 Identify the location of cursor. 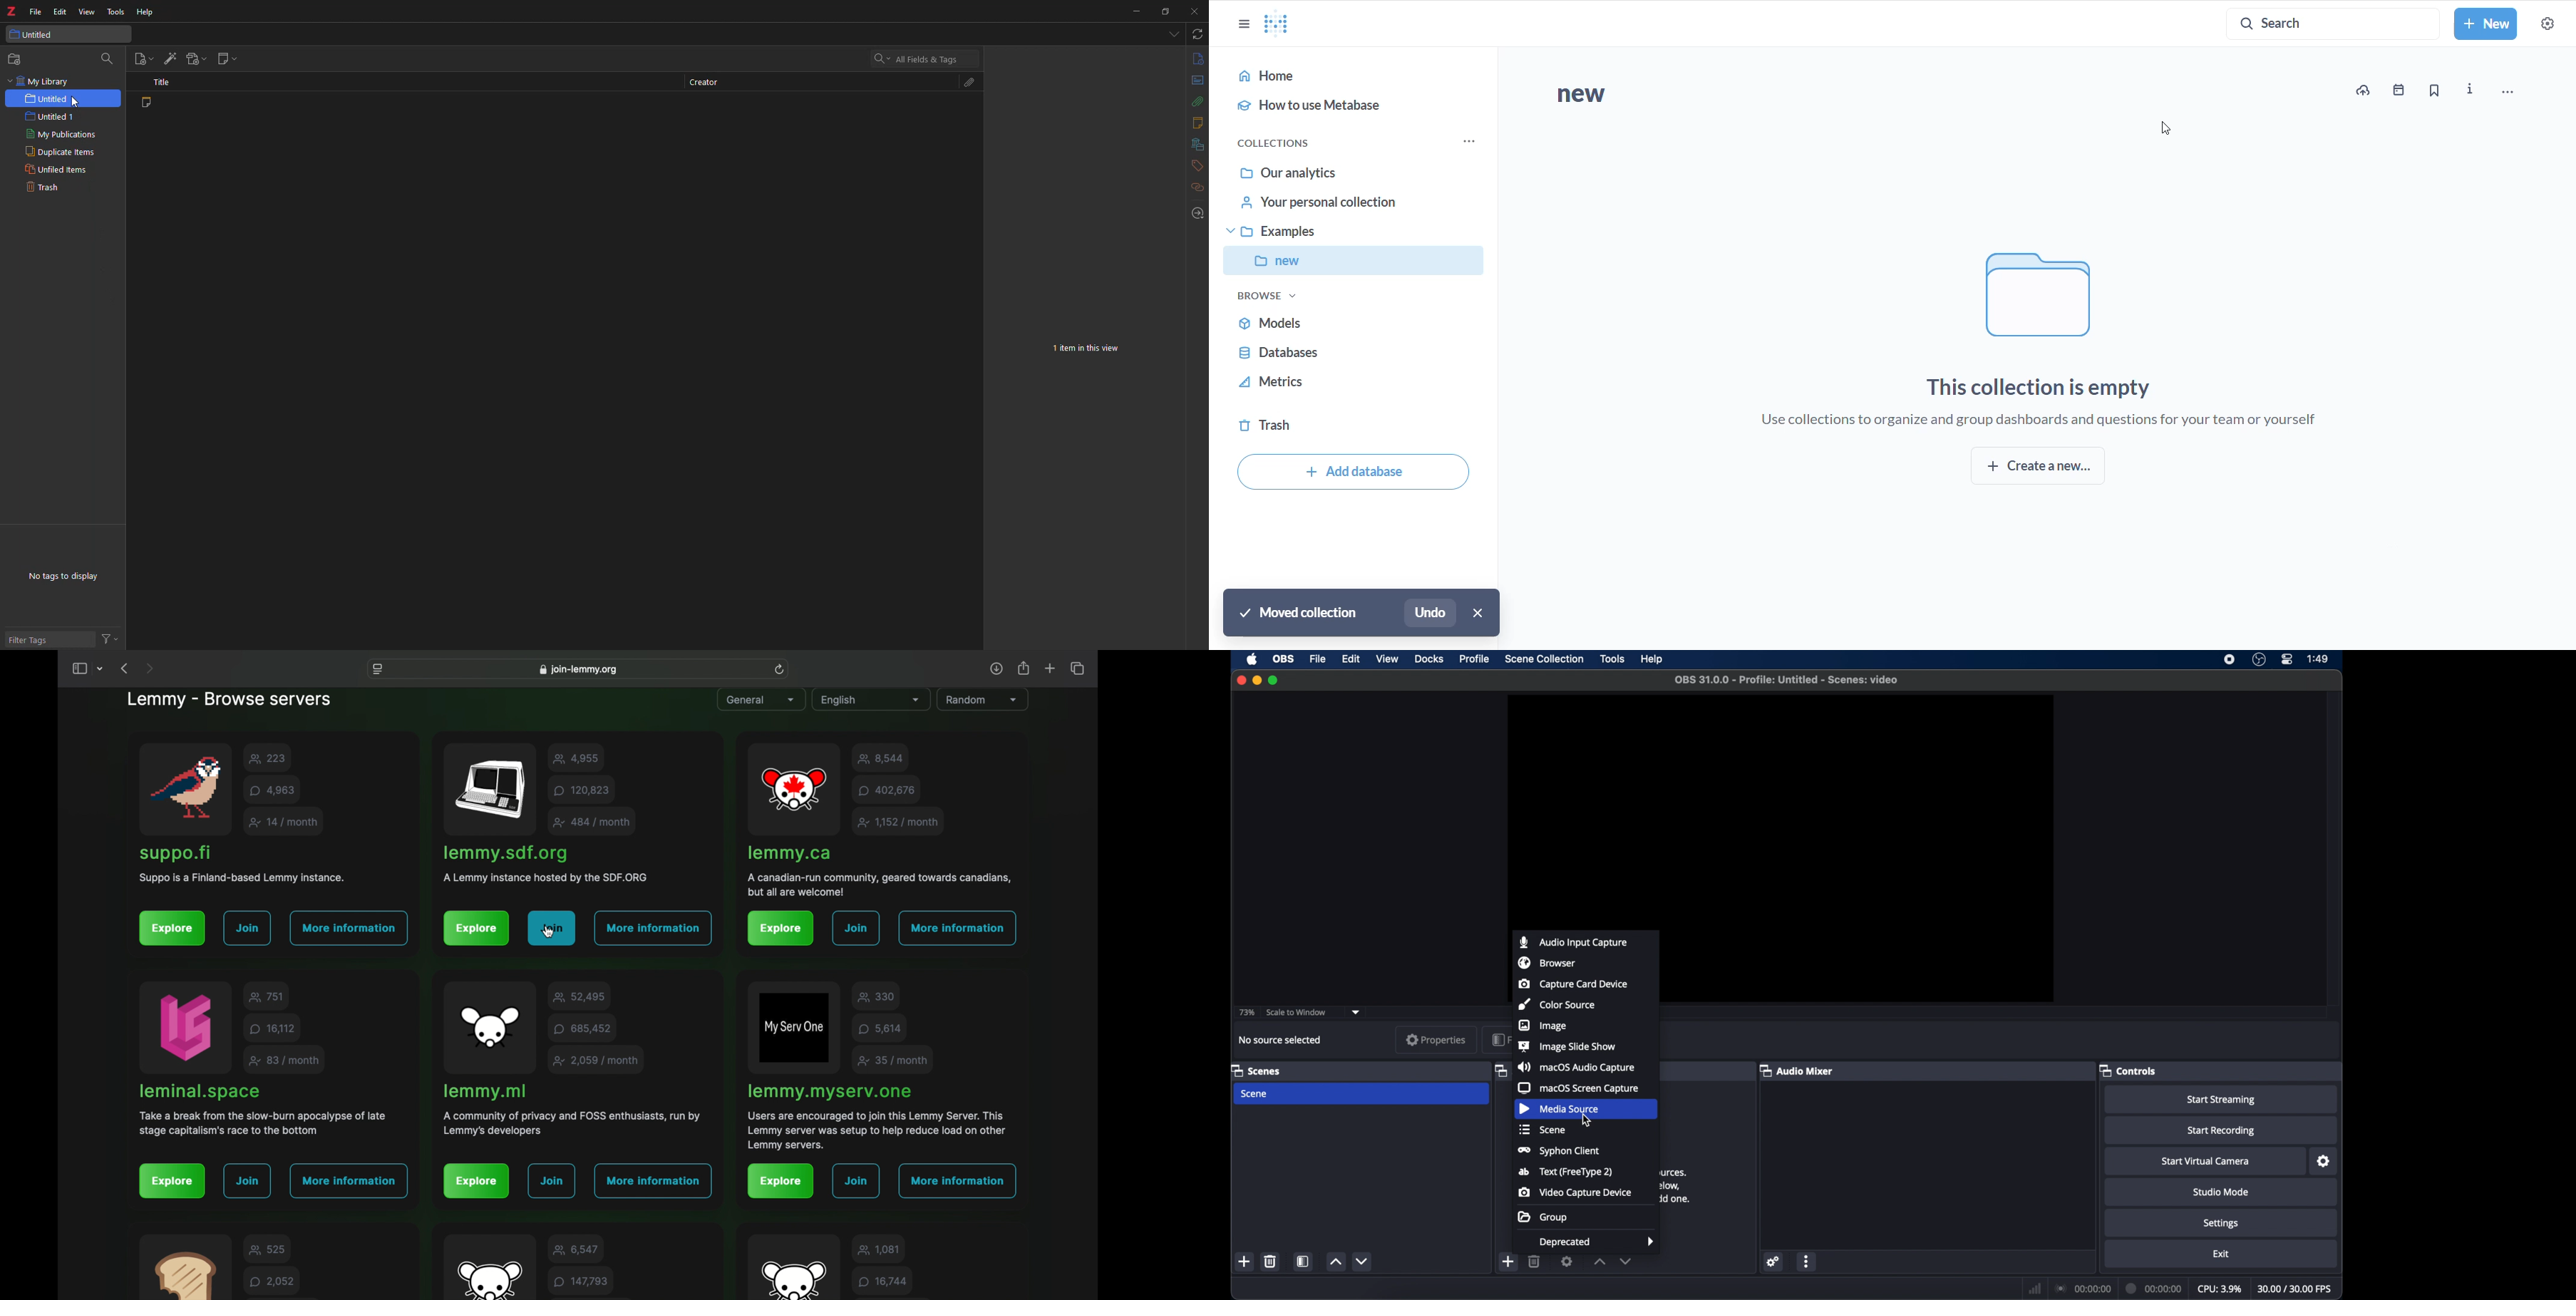
(74, 100).